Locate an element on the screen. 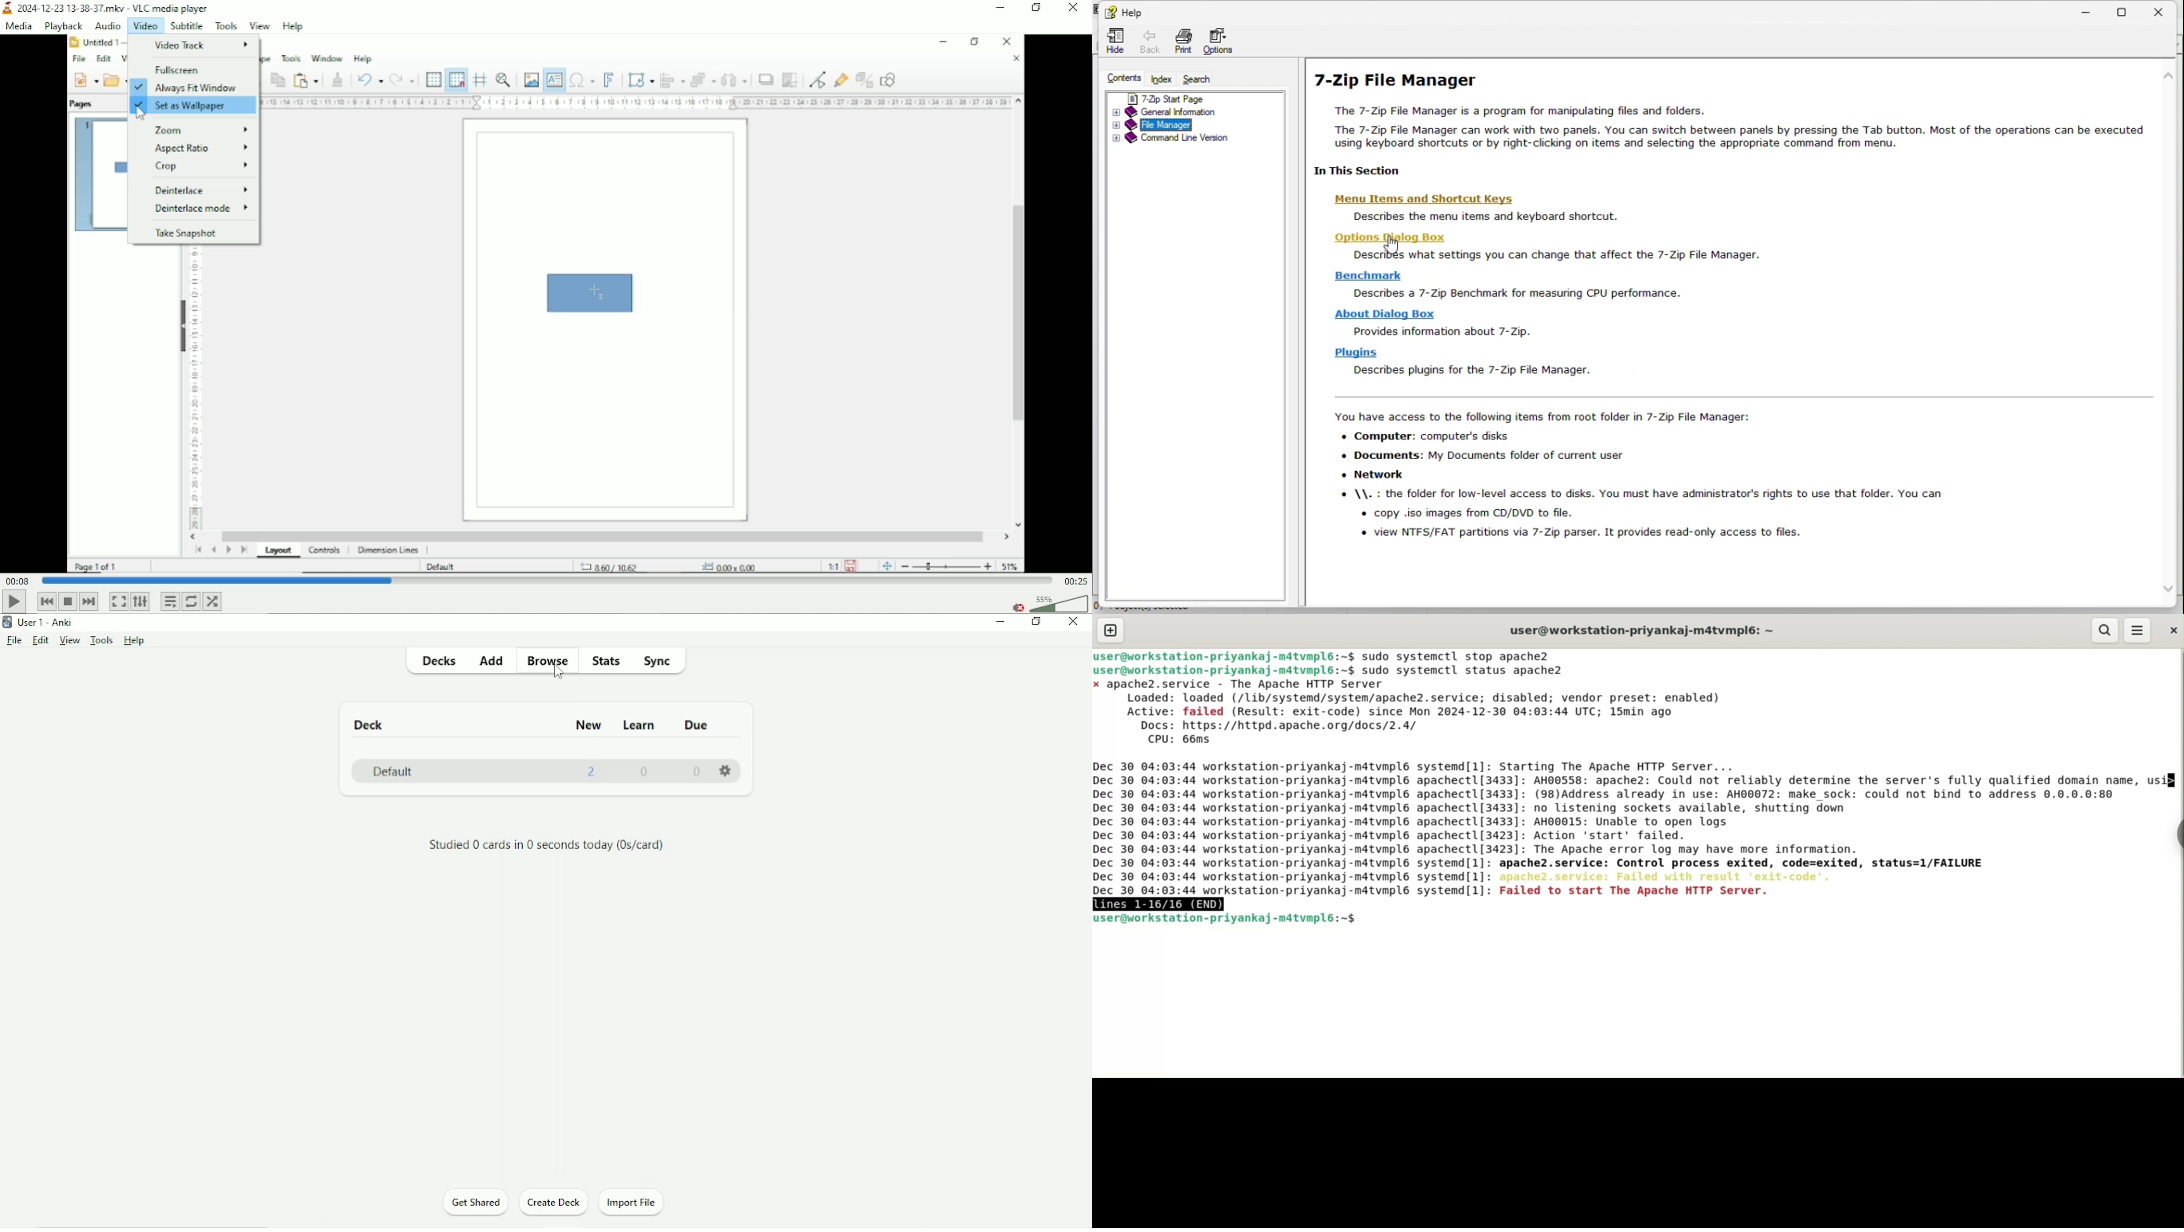 Image resolution: width=2184 pixels, height=1232 pixels. menu is located at coordinates (2138, 631).